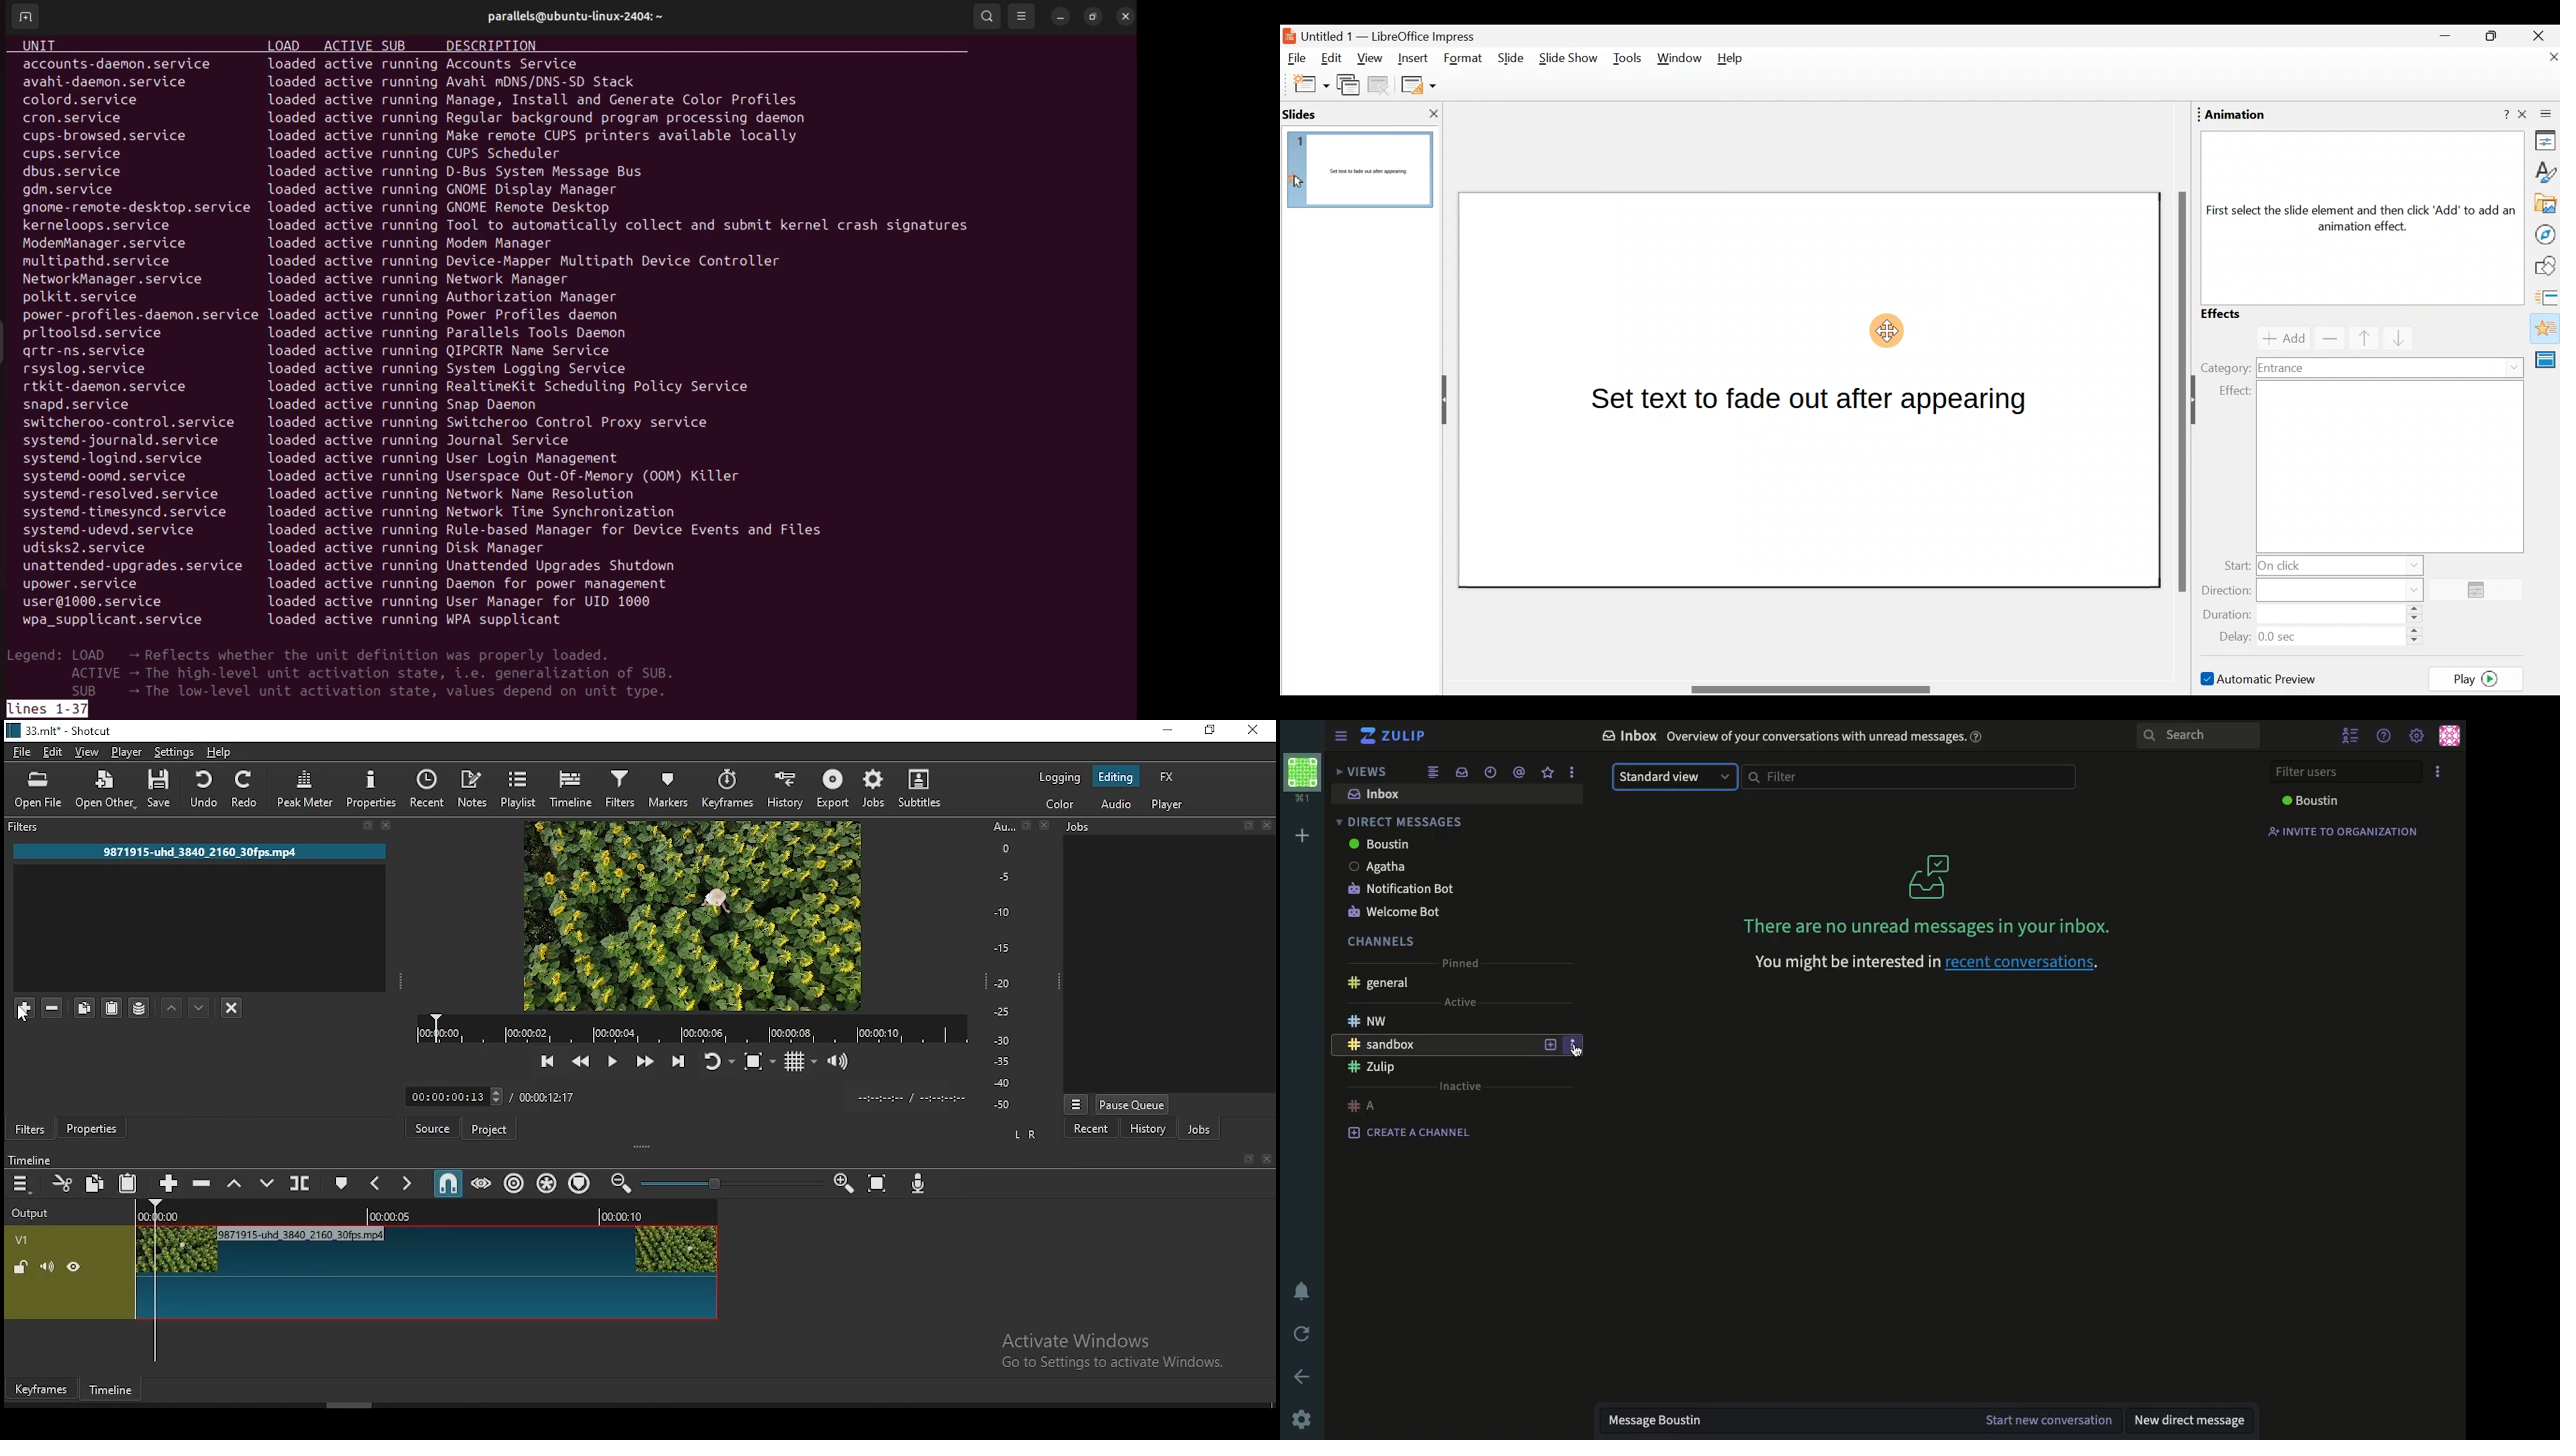  What do you see at coordinates (1000, 1011) in the screenshot?
I see `-25` at bounding box center [1000, 1011].